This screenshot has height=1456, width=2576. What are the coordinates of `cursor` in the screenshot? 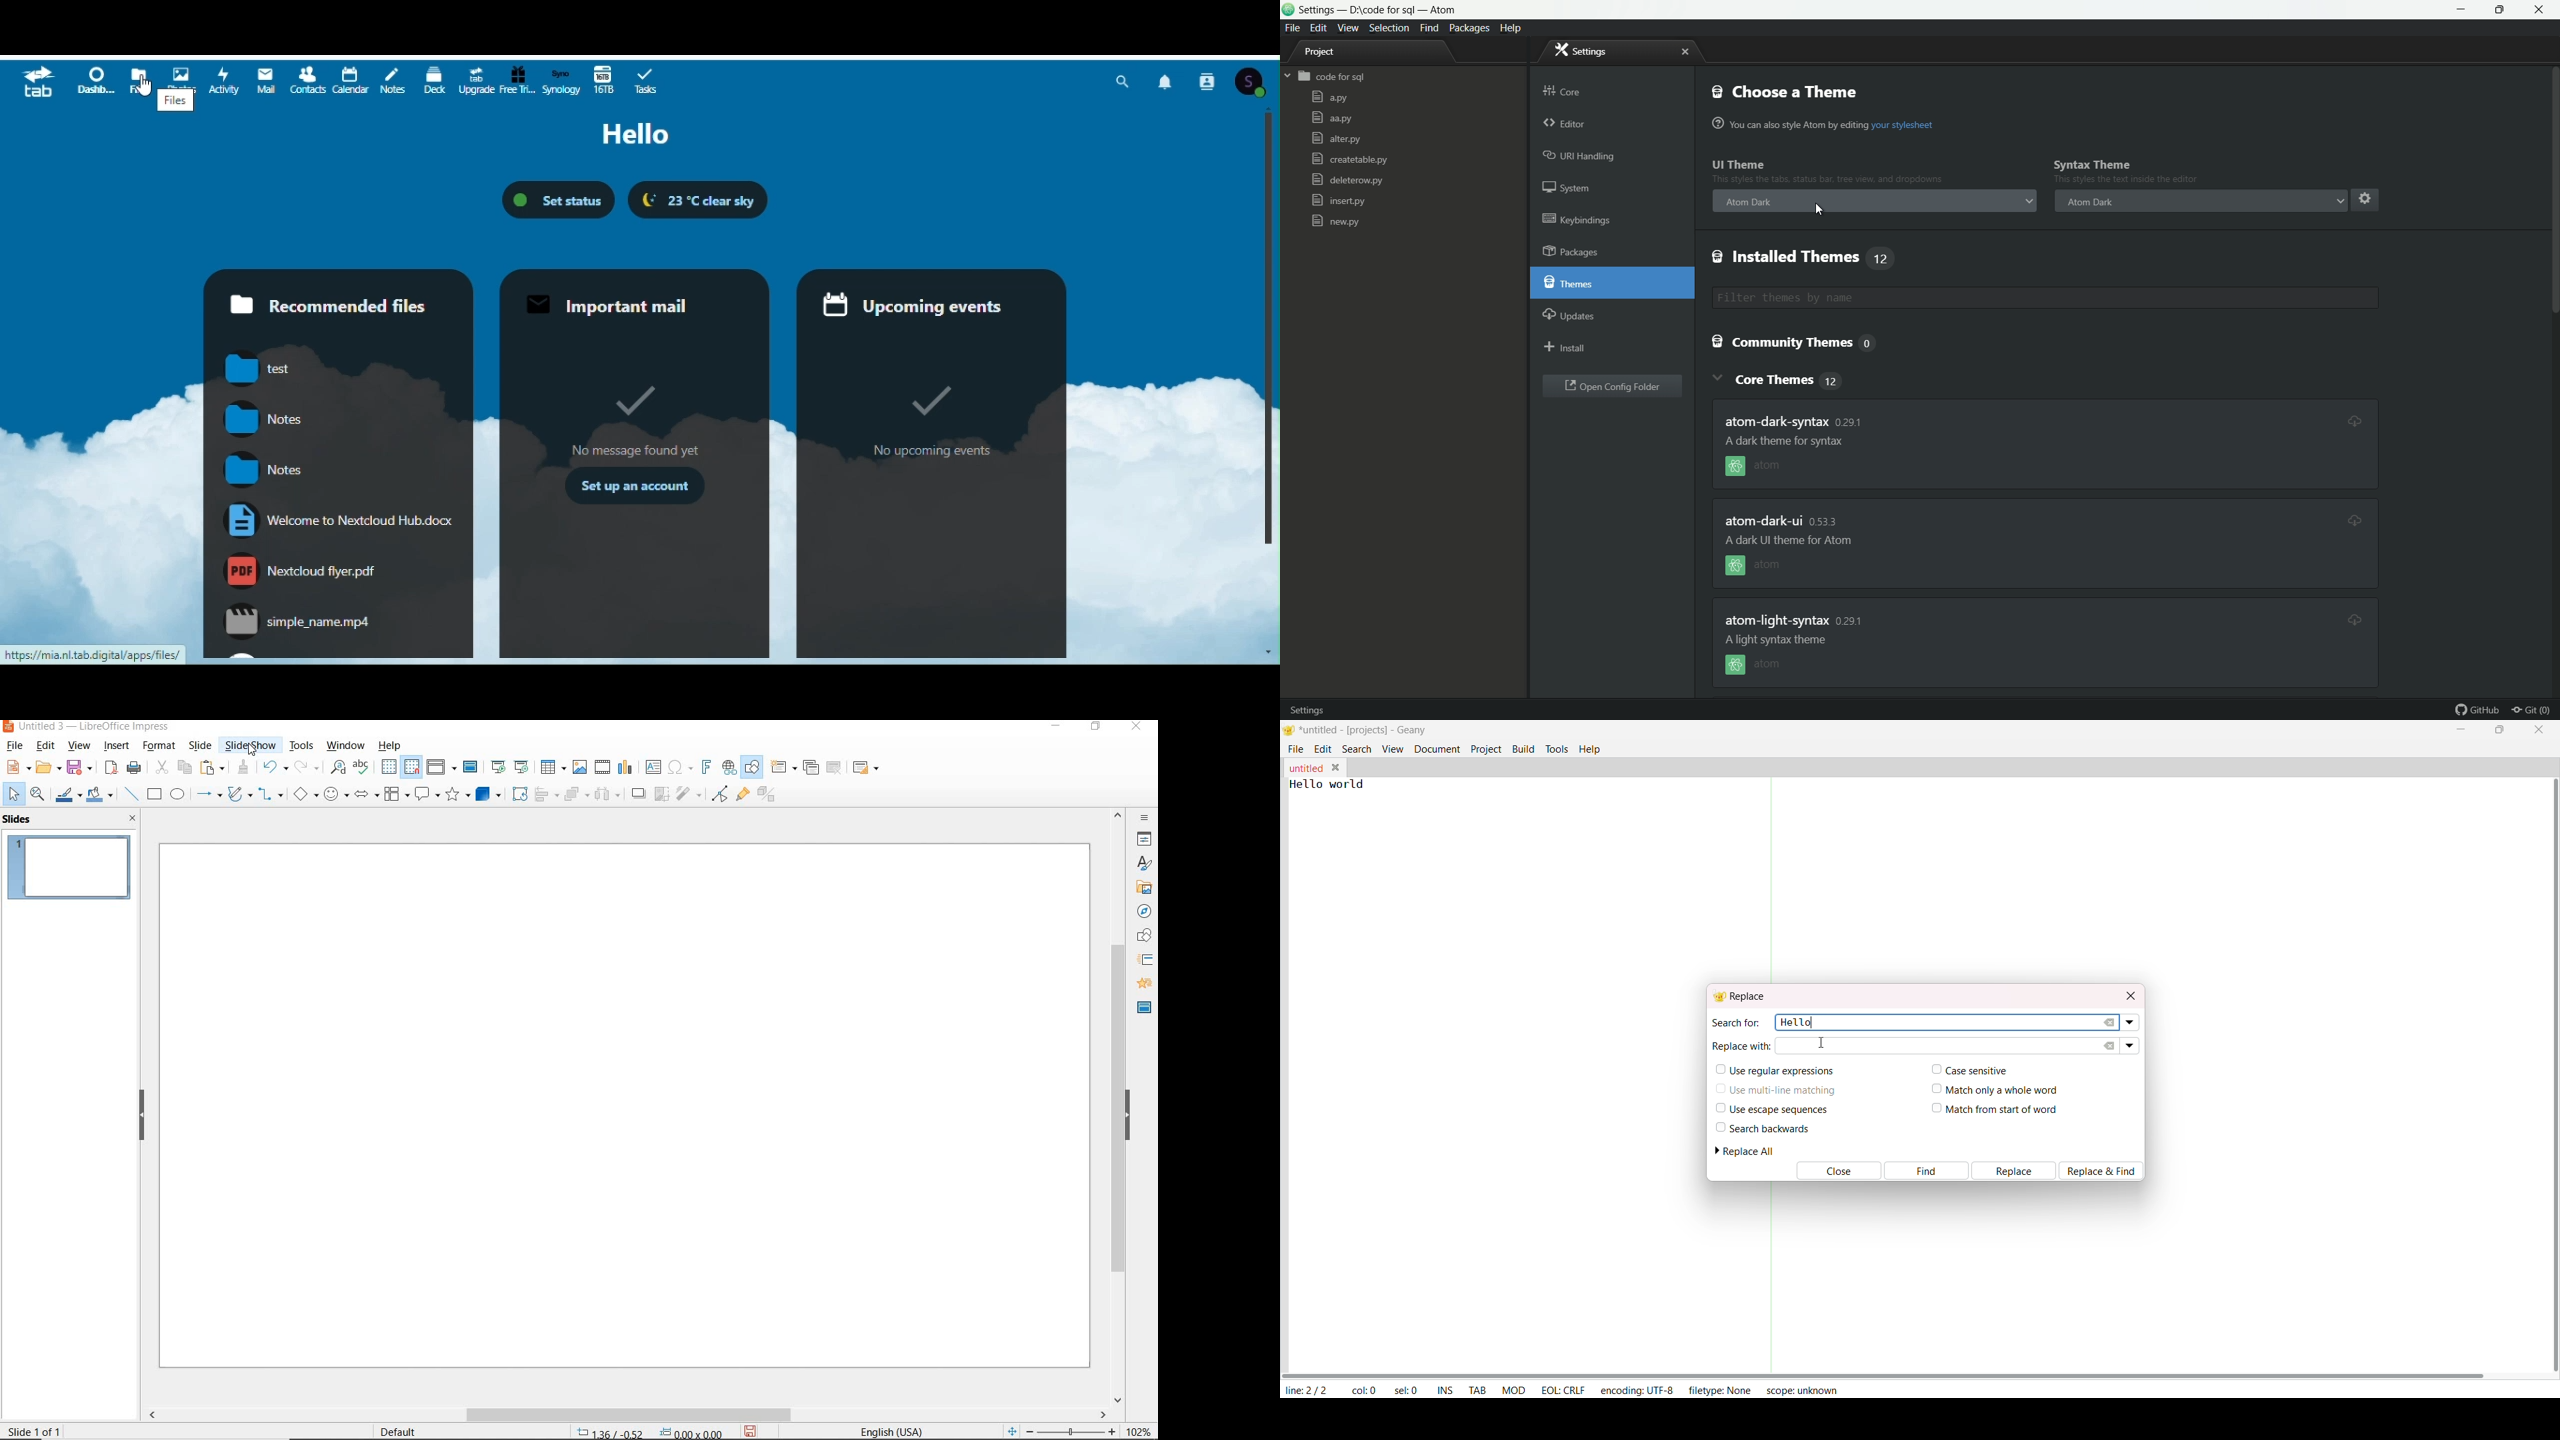 It's located at (252, 751).